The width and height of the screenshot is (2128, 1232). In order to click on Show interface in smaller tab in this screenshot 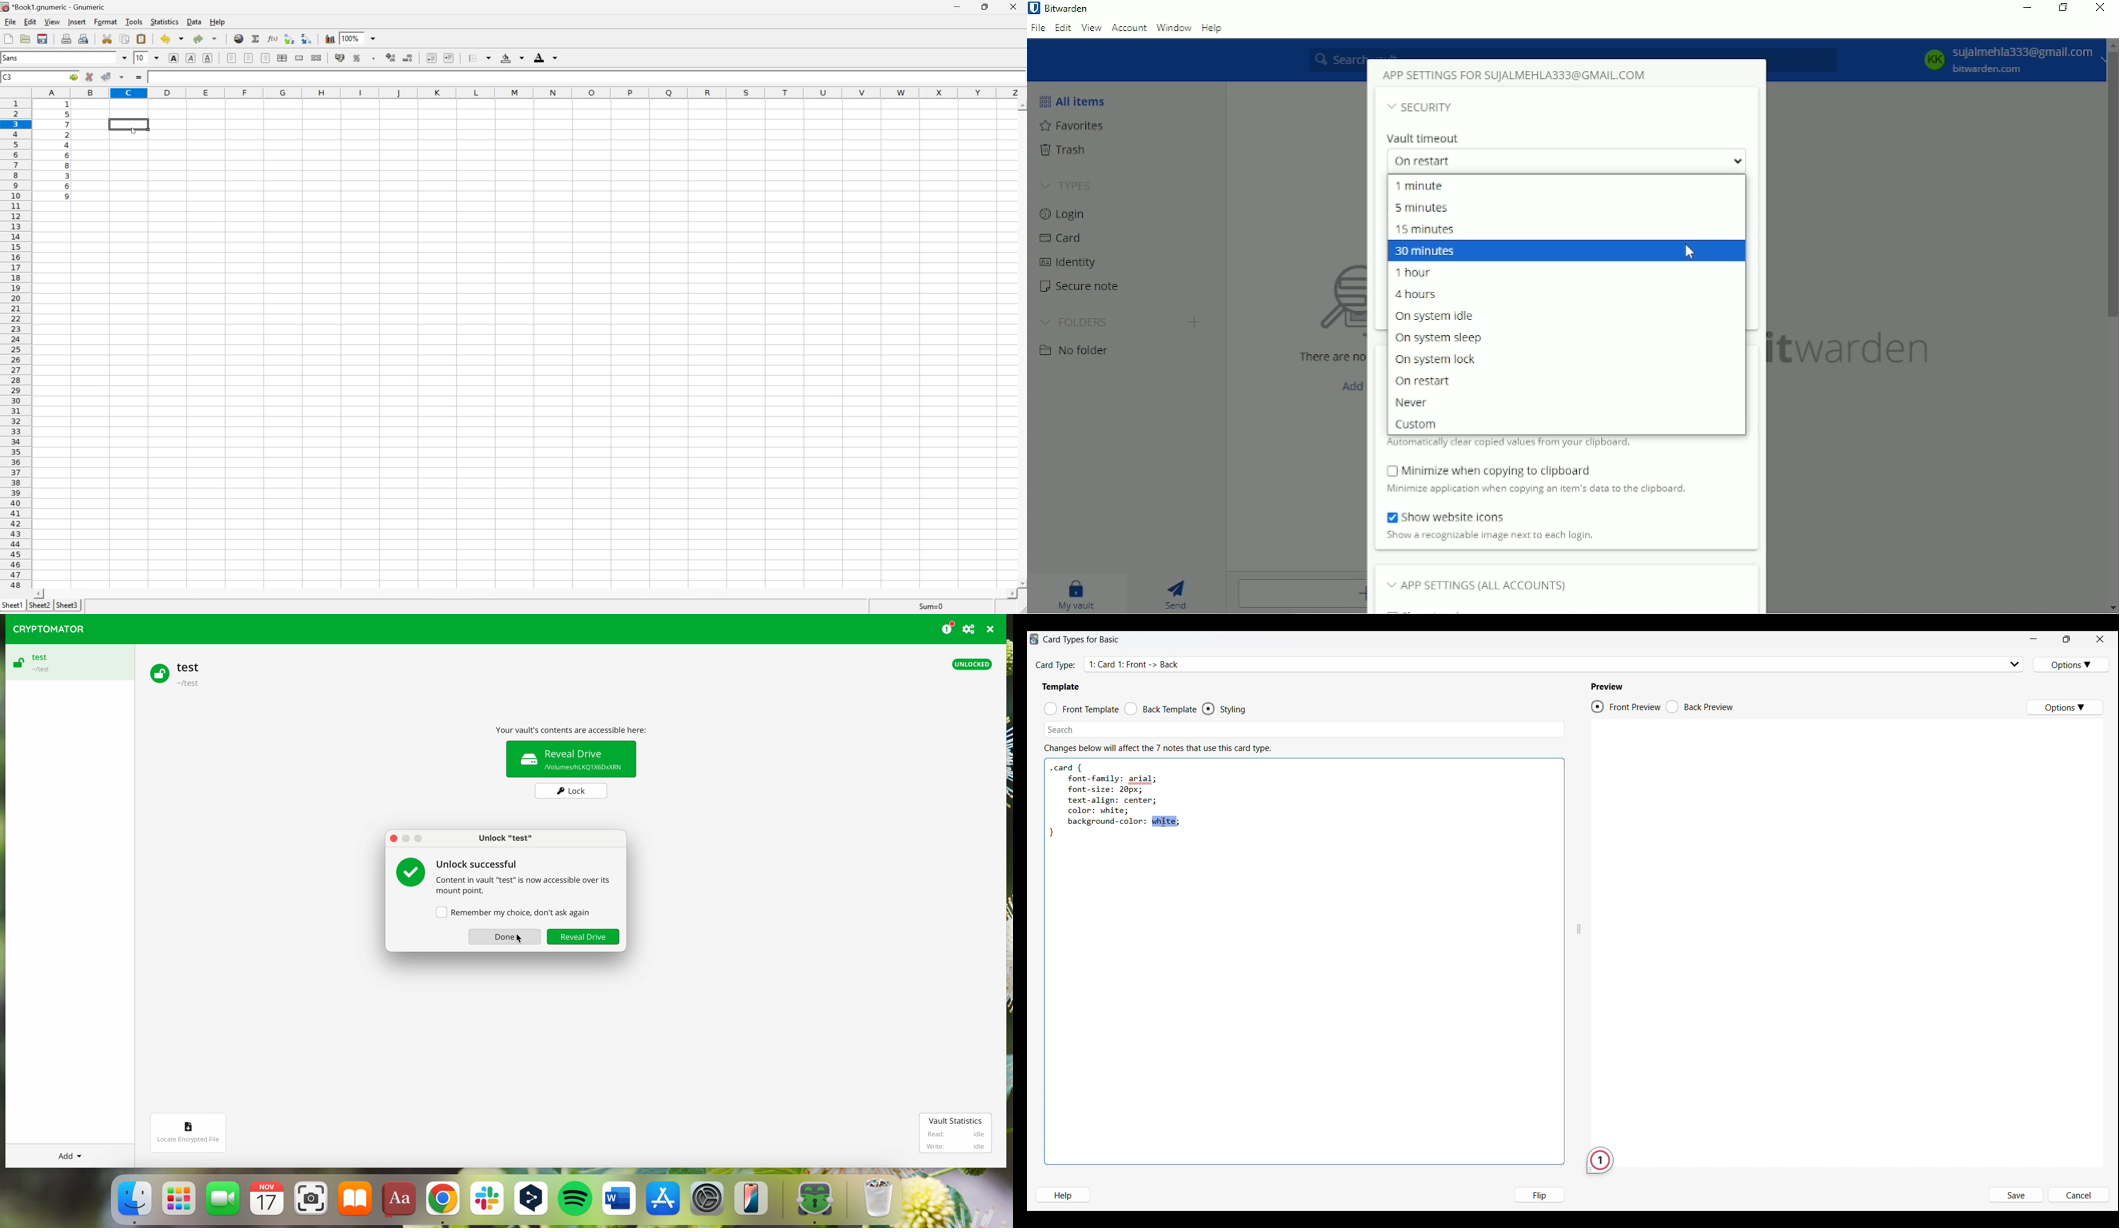, I will do `click(2067, 639)`.